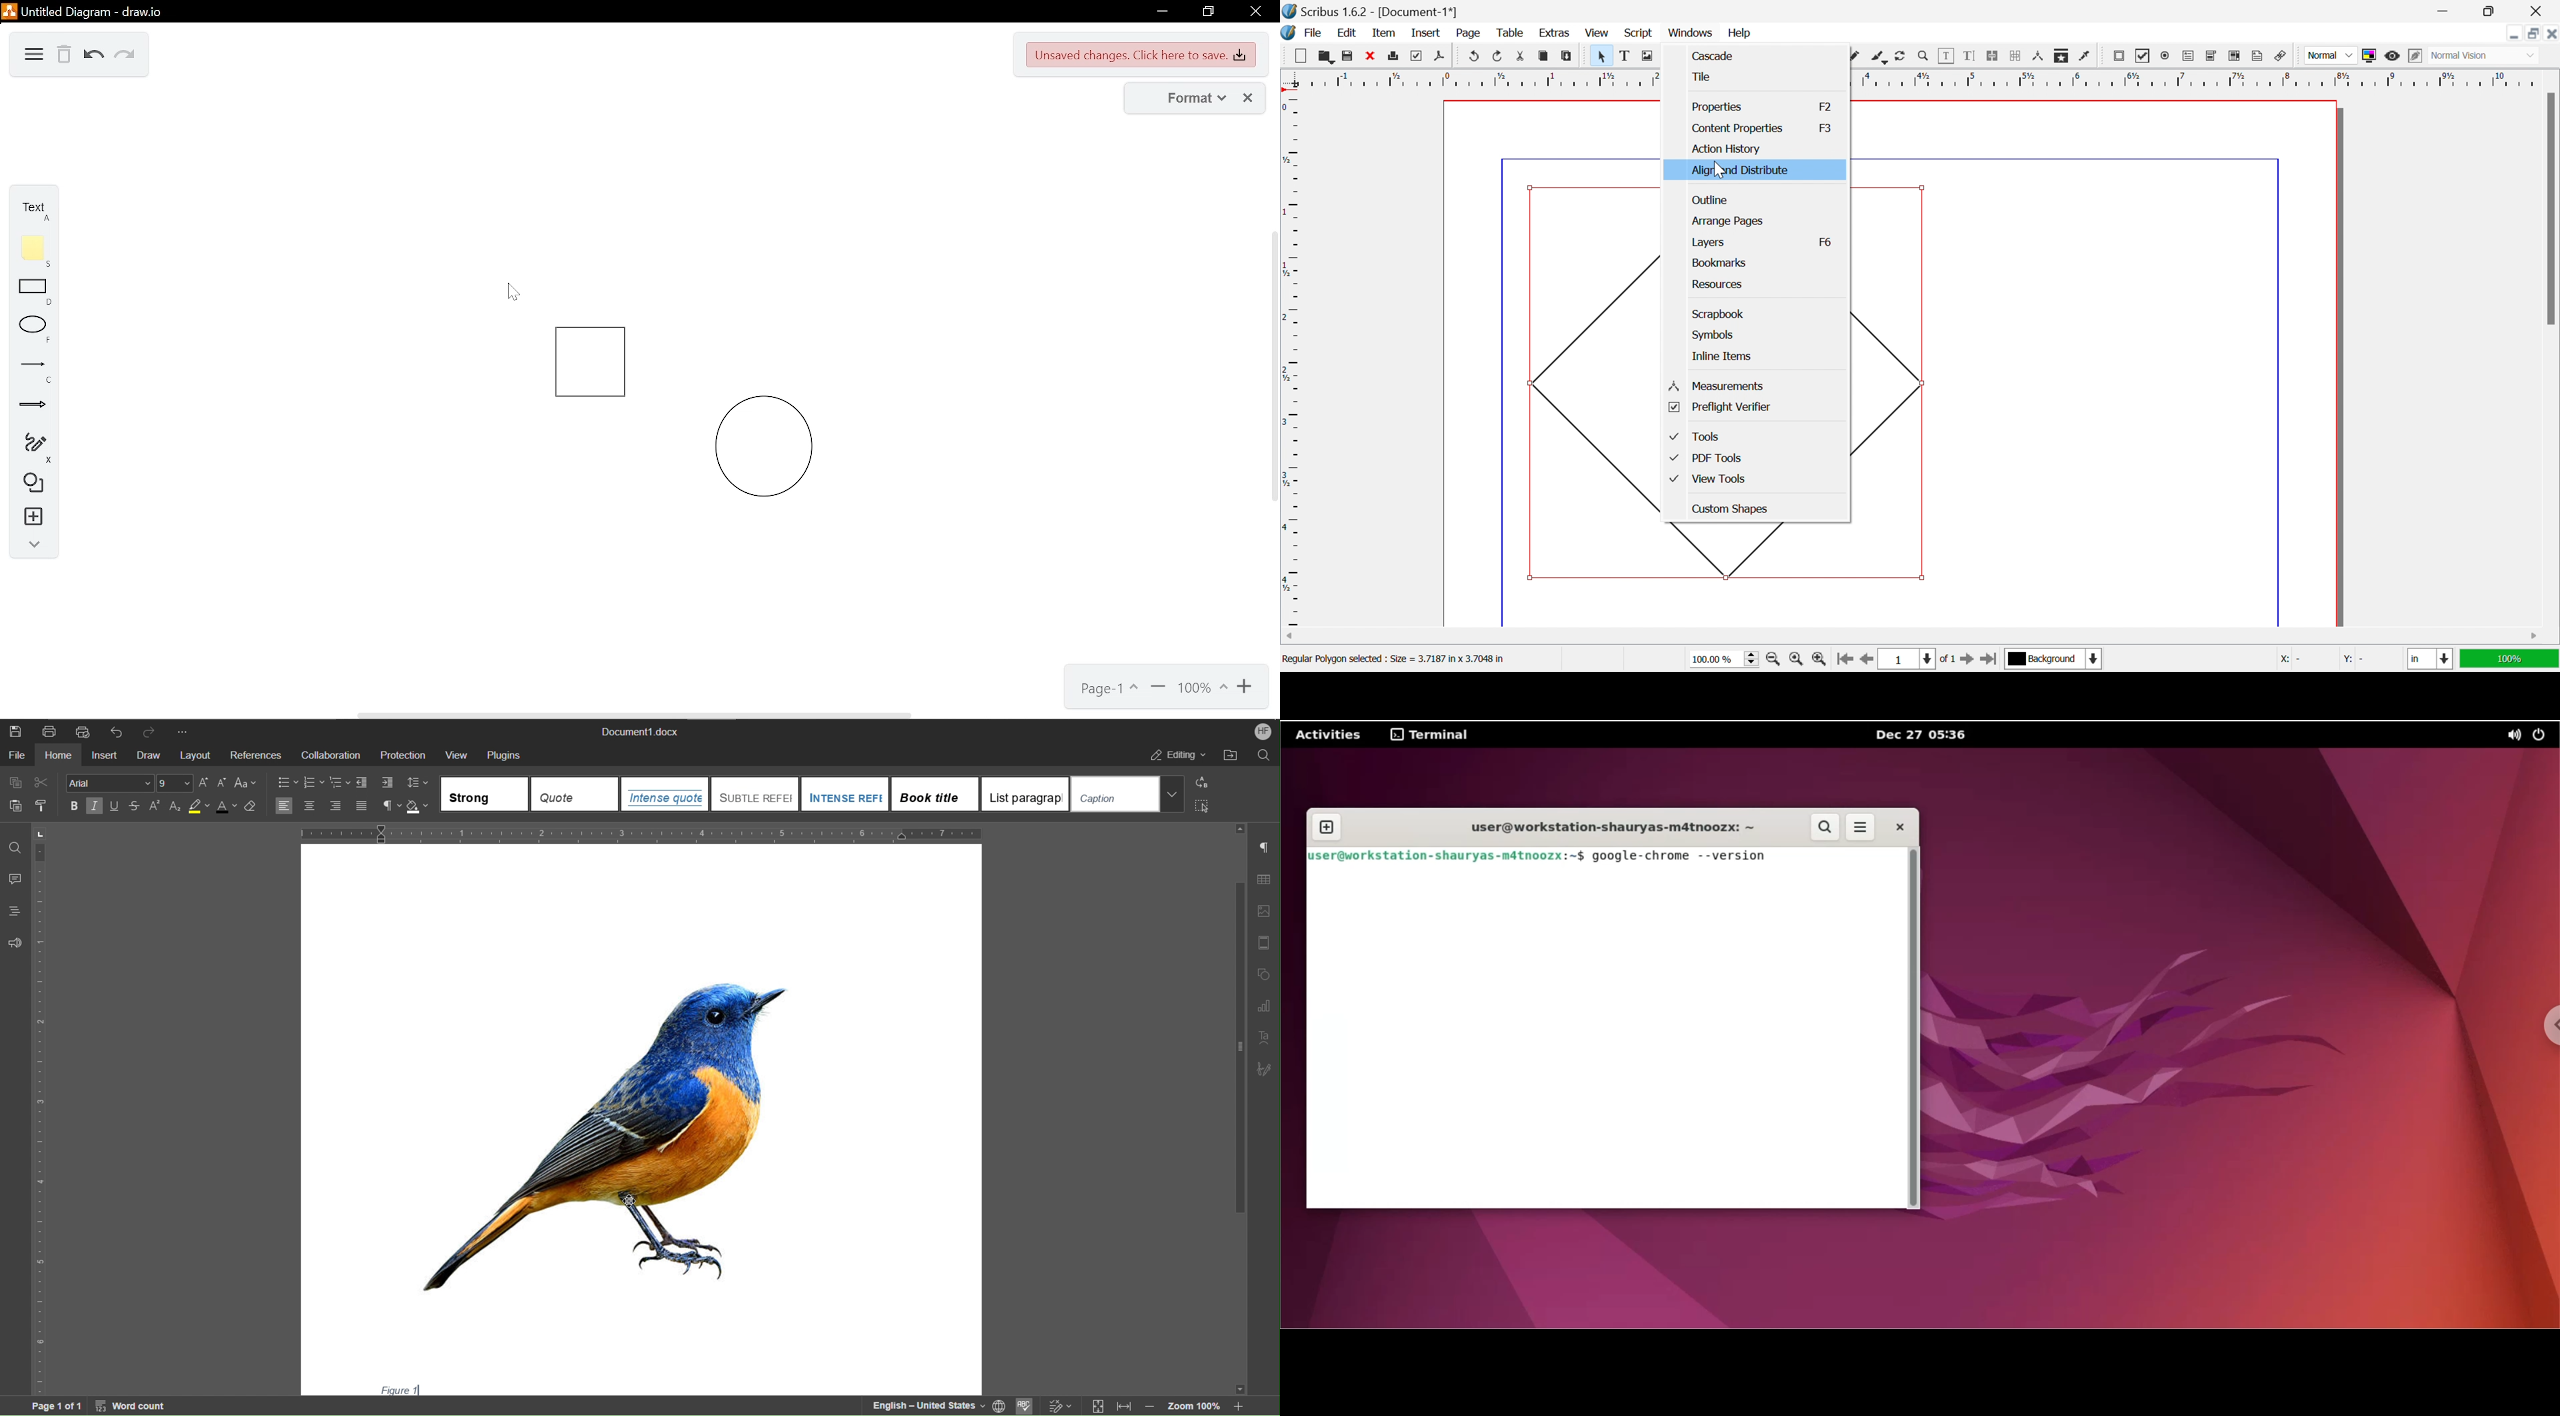 This screenshot has height=1428, width=2576. I want to click on arrow, so click(27, 408).